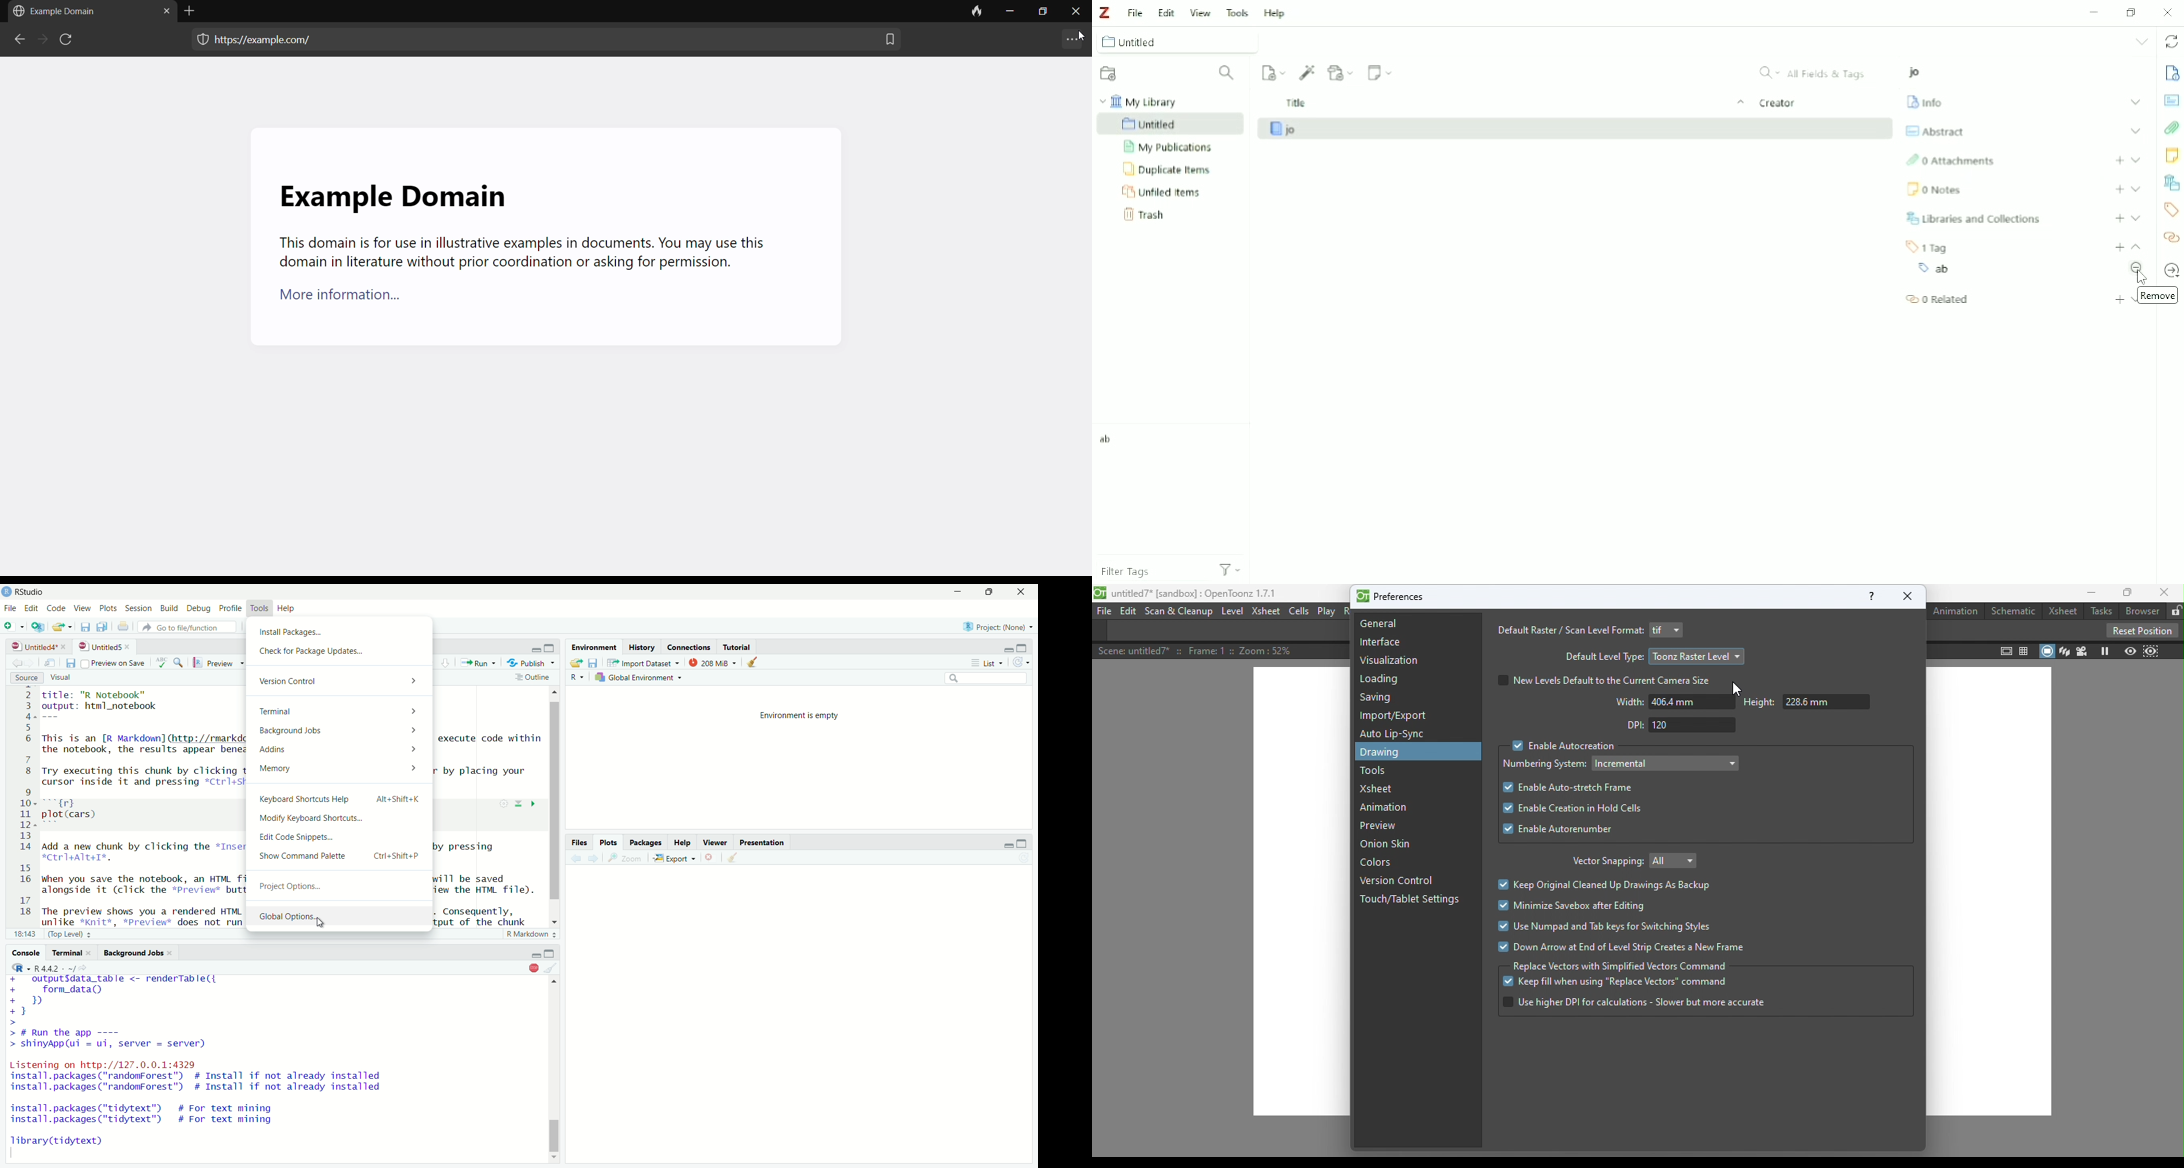 Image resolution: width=2184 pixels, height=1176 pixels. Describe the element at coordinates (31, 592) in the screenshot. I see `RStudio` at that location.